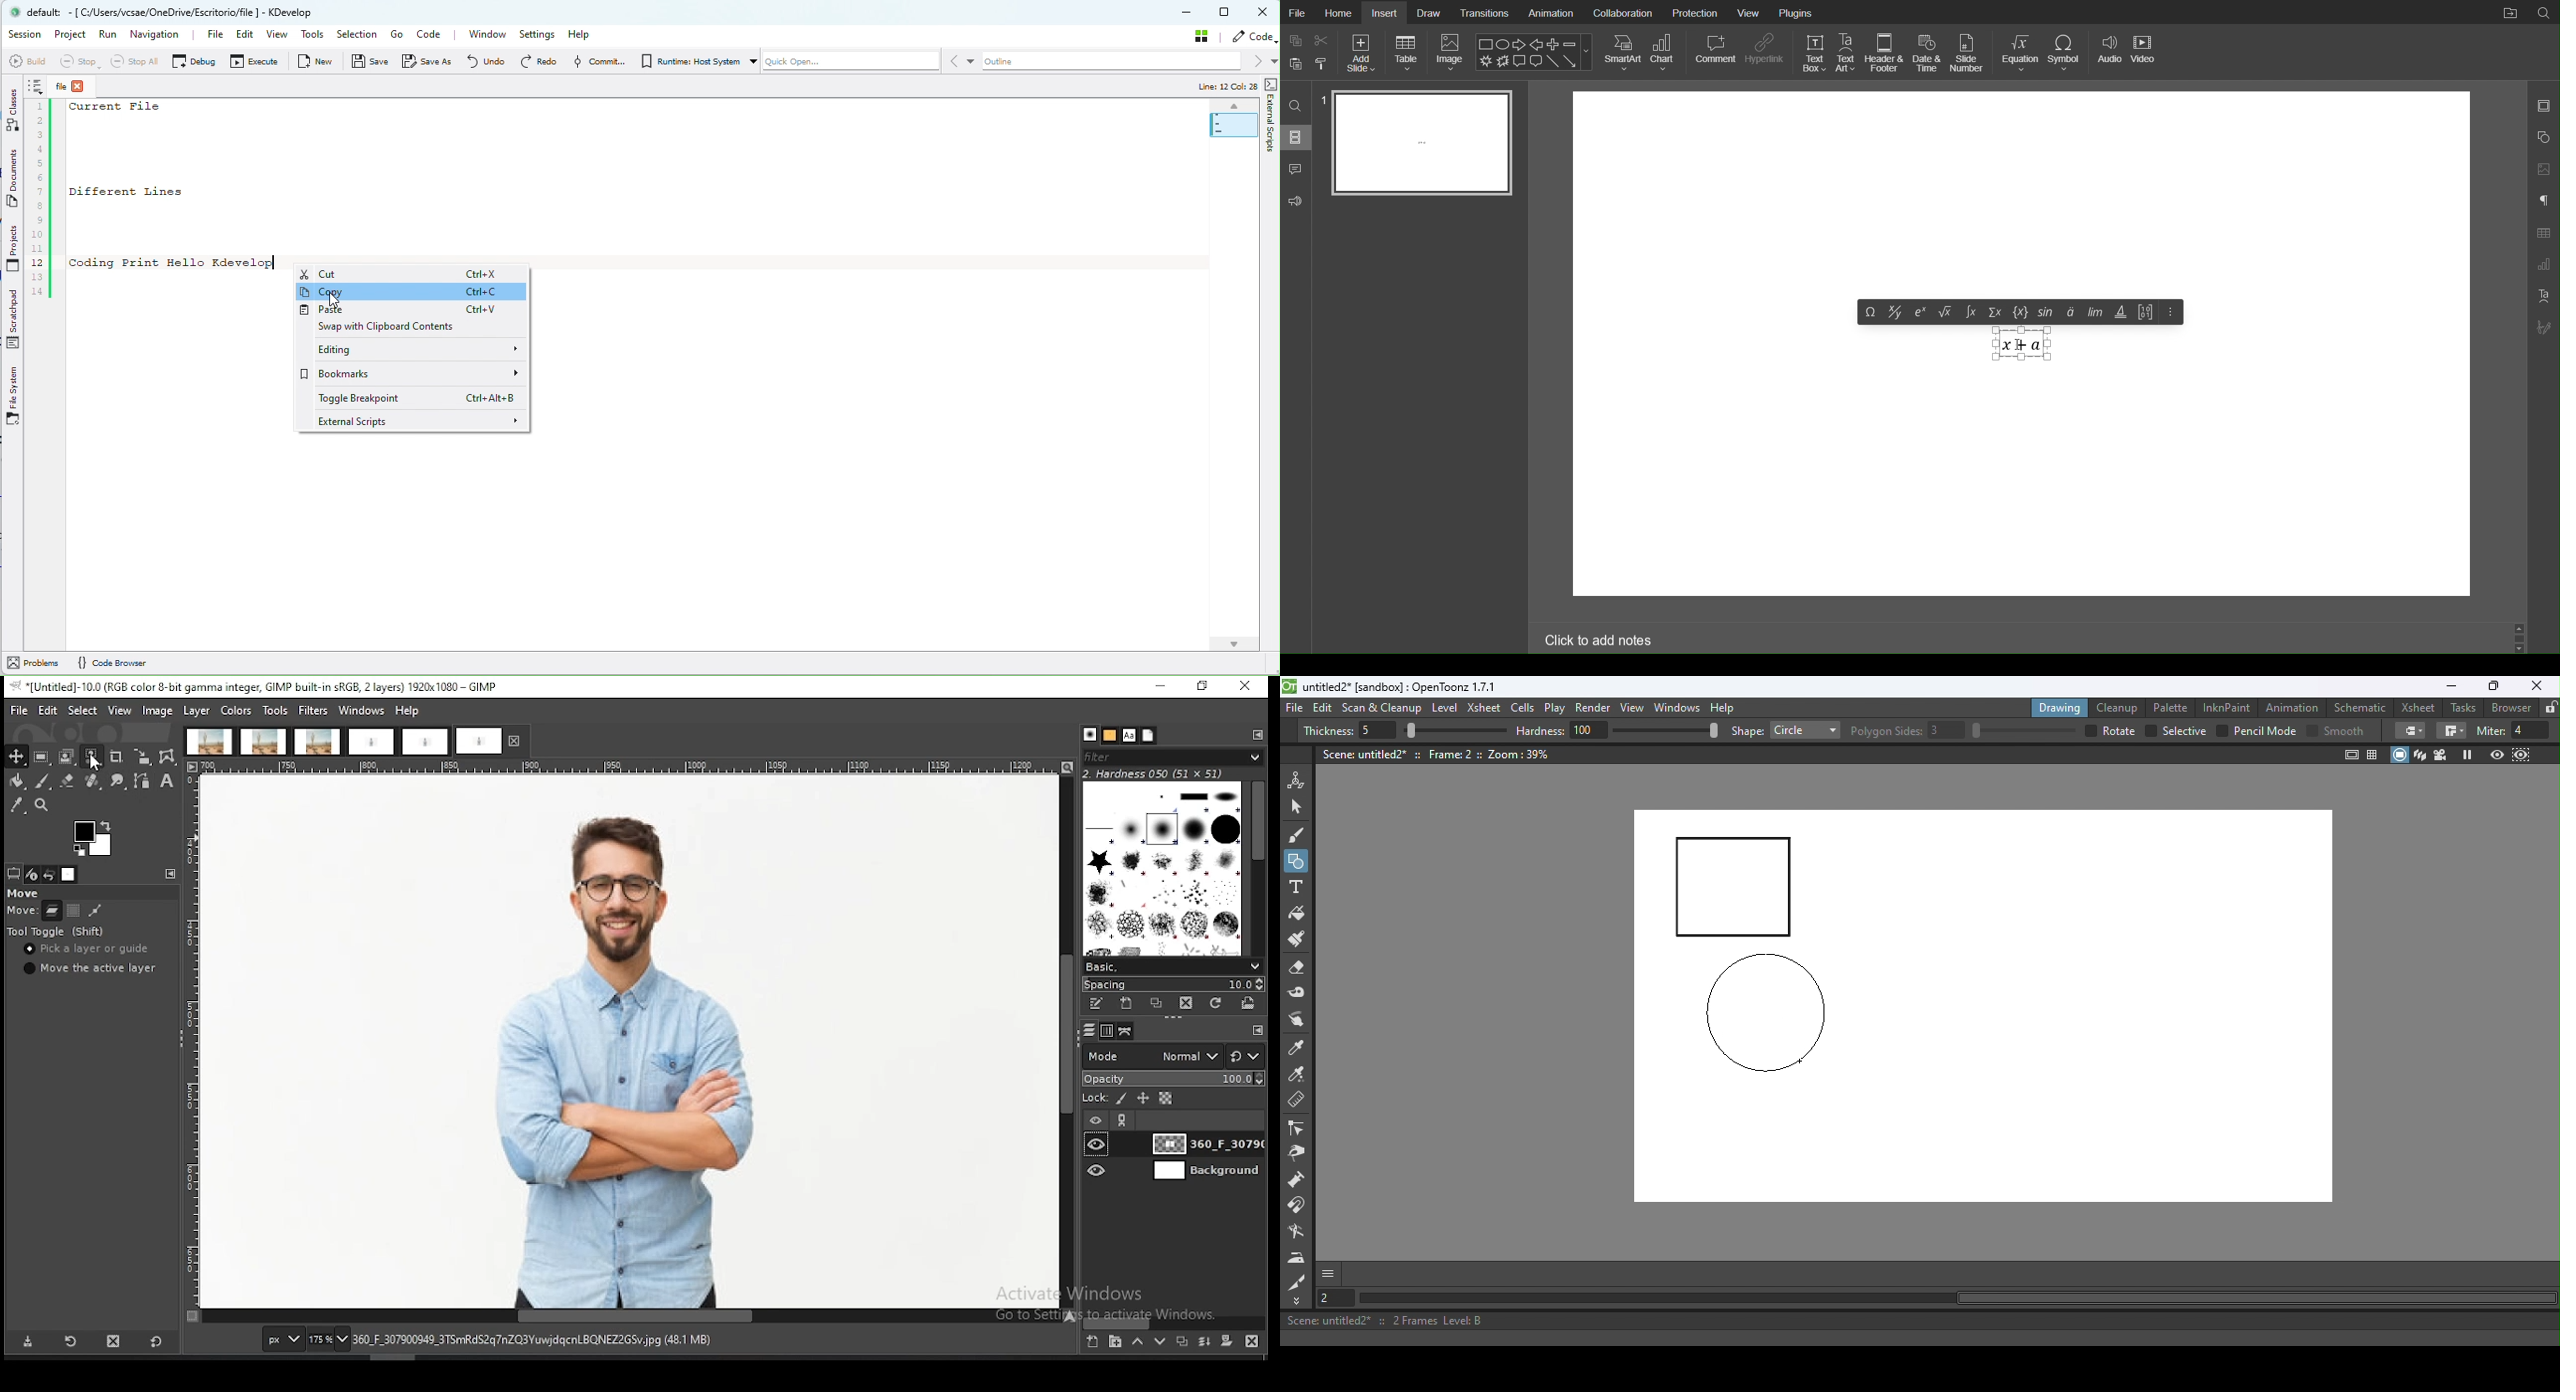 This screenshot has height=1400, width=2576. What do you see at coordinates (2543, 171) in the screenshot?
I see `Images Settings` at bounding box center [2543, 171].